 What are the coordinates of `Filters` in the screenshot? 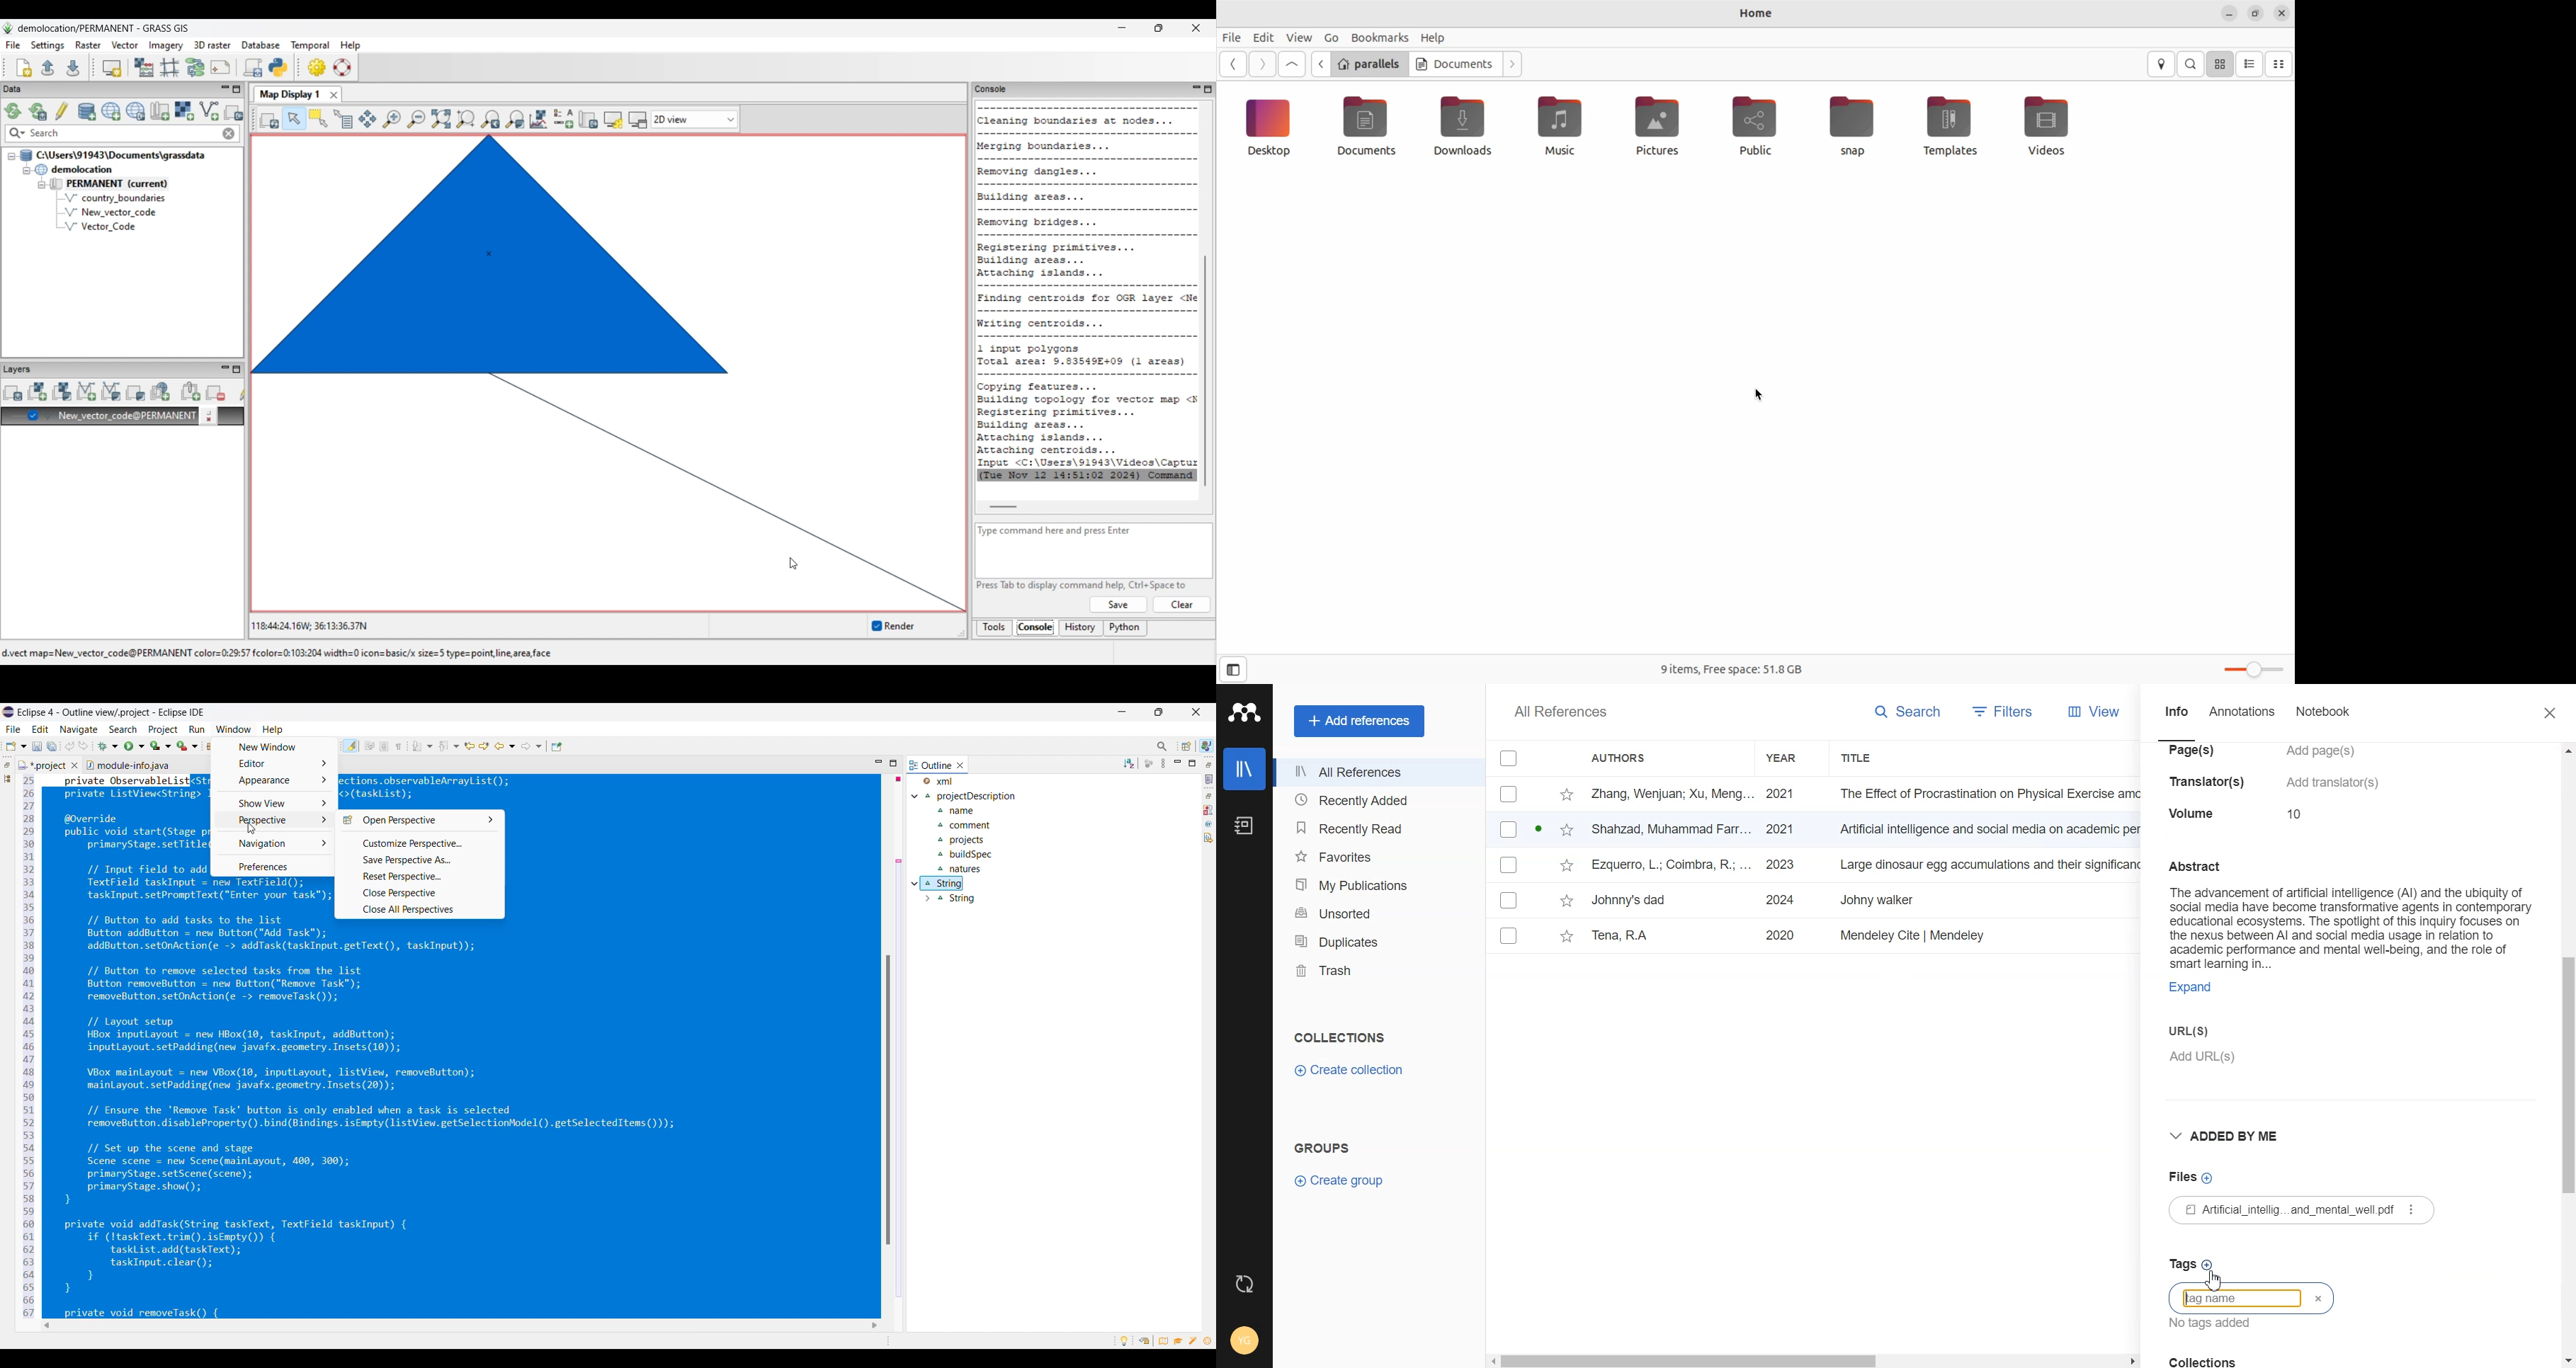 It's located at (1998, 713).